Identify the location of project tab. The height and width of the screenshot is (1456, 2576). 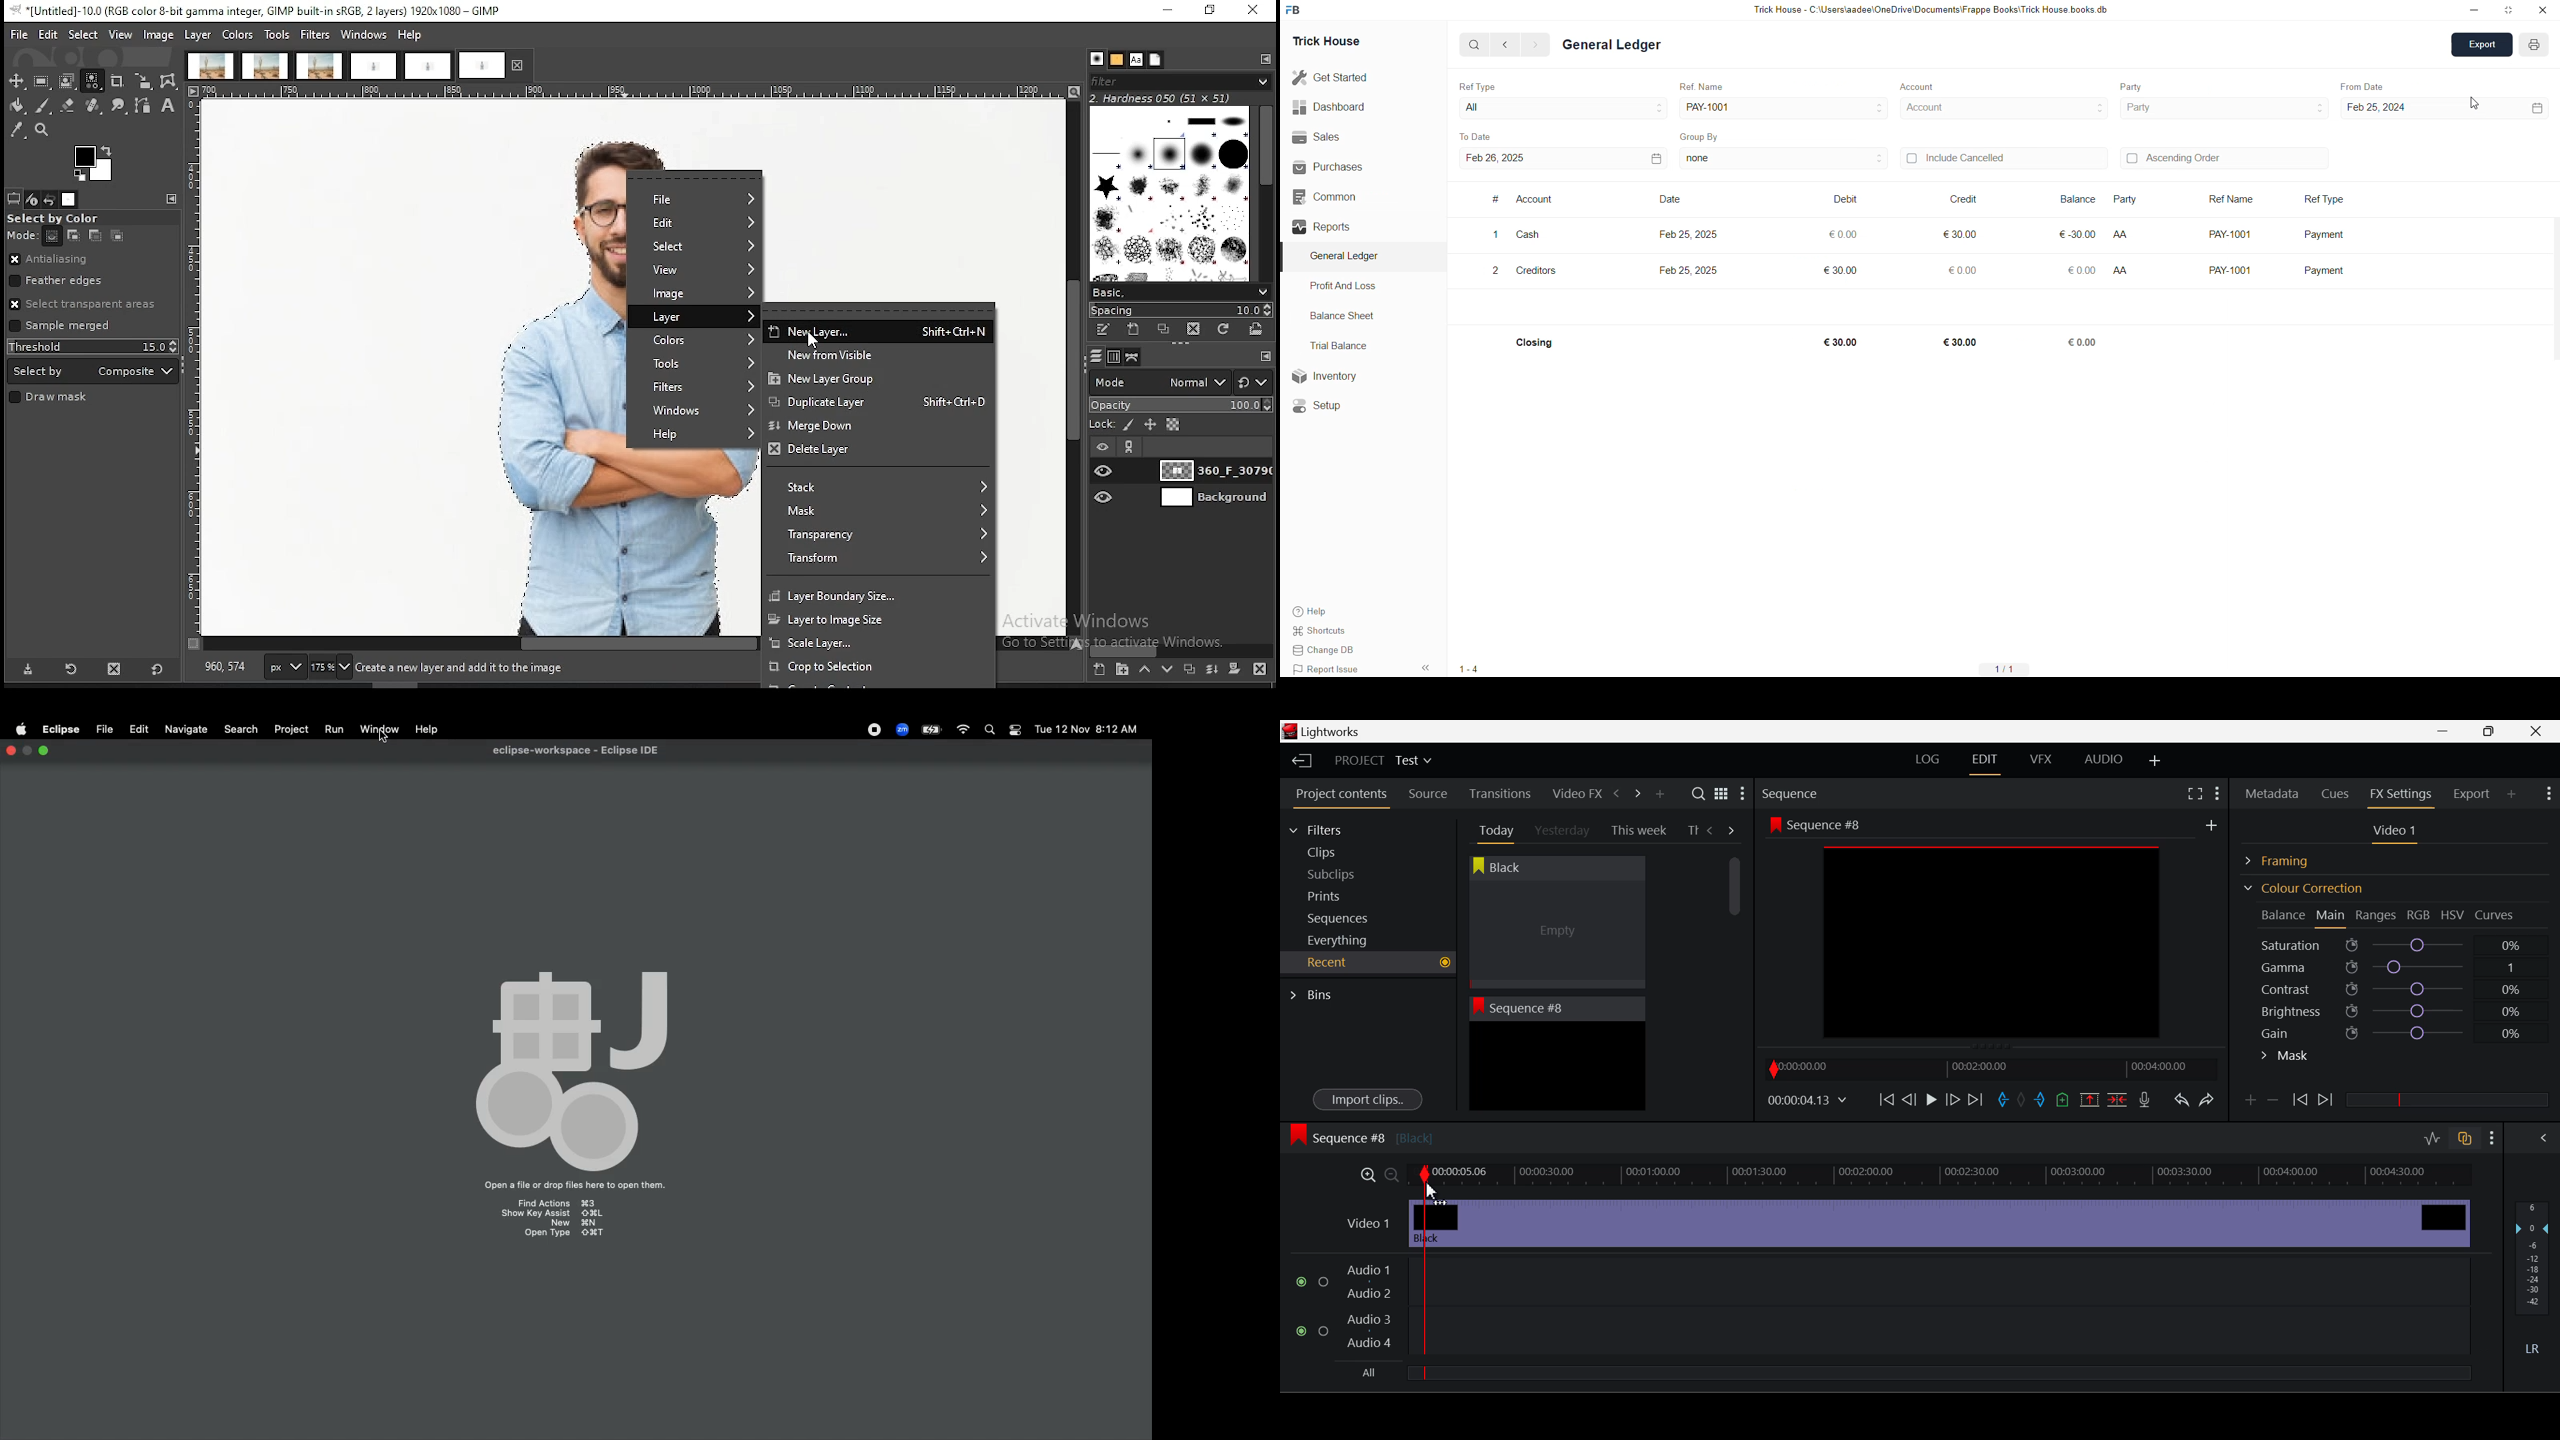
(266, 66).